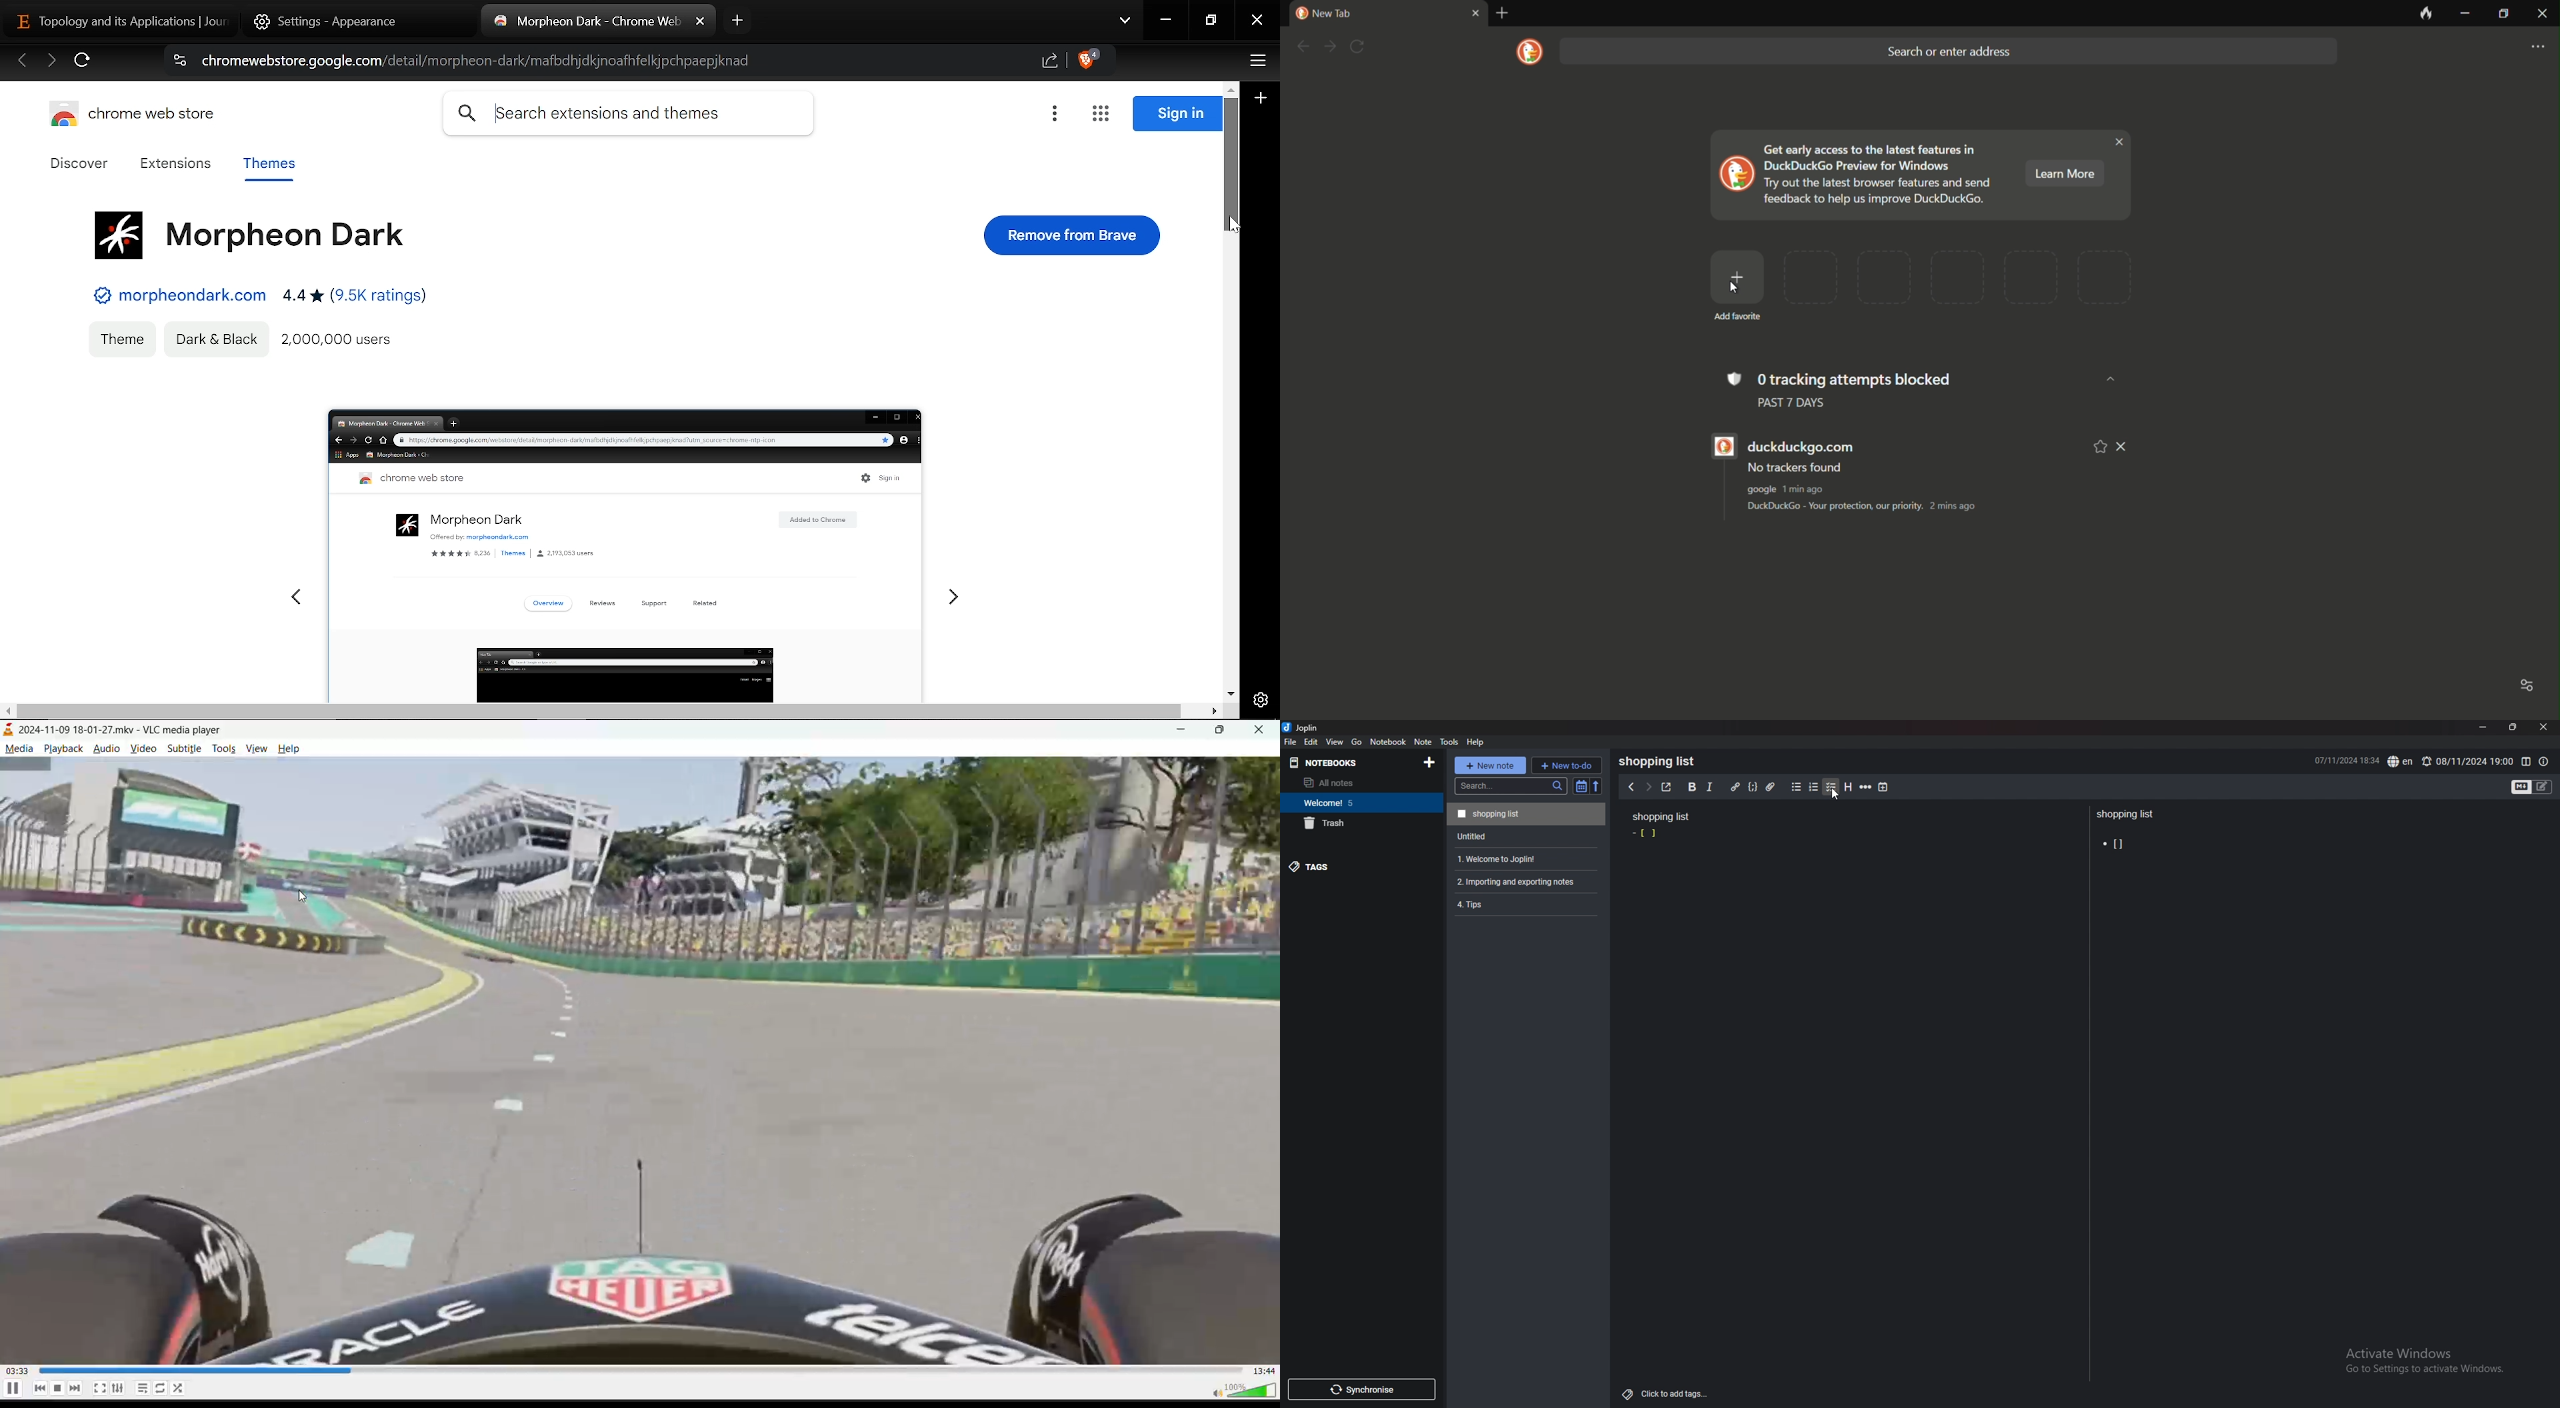  I want to click on add notebooks, so click(1430, 761).